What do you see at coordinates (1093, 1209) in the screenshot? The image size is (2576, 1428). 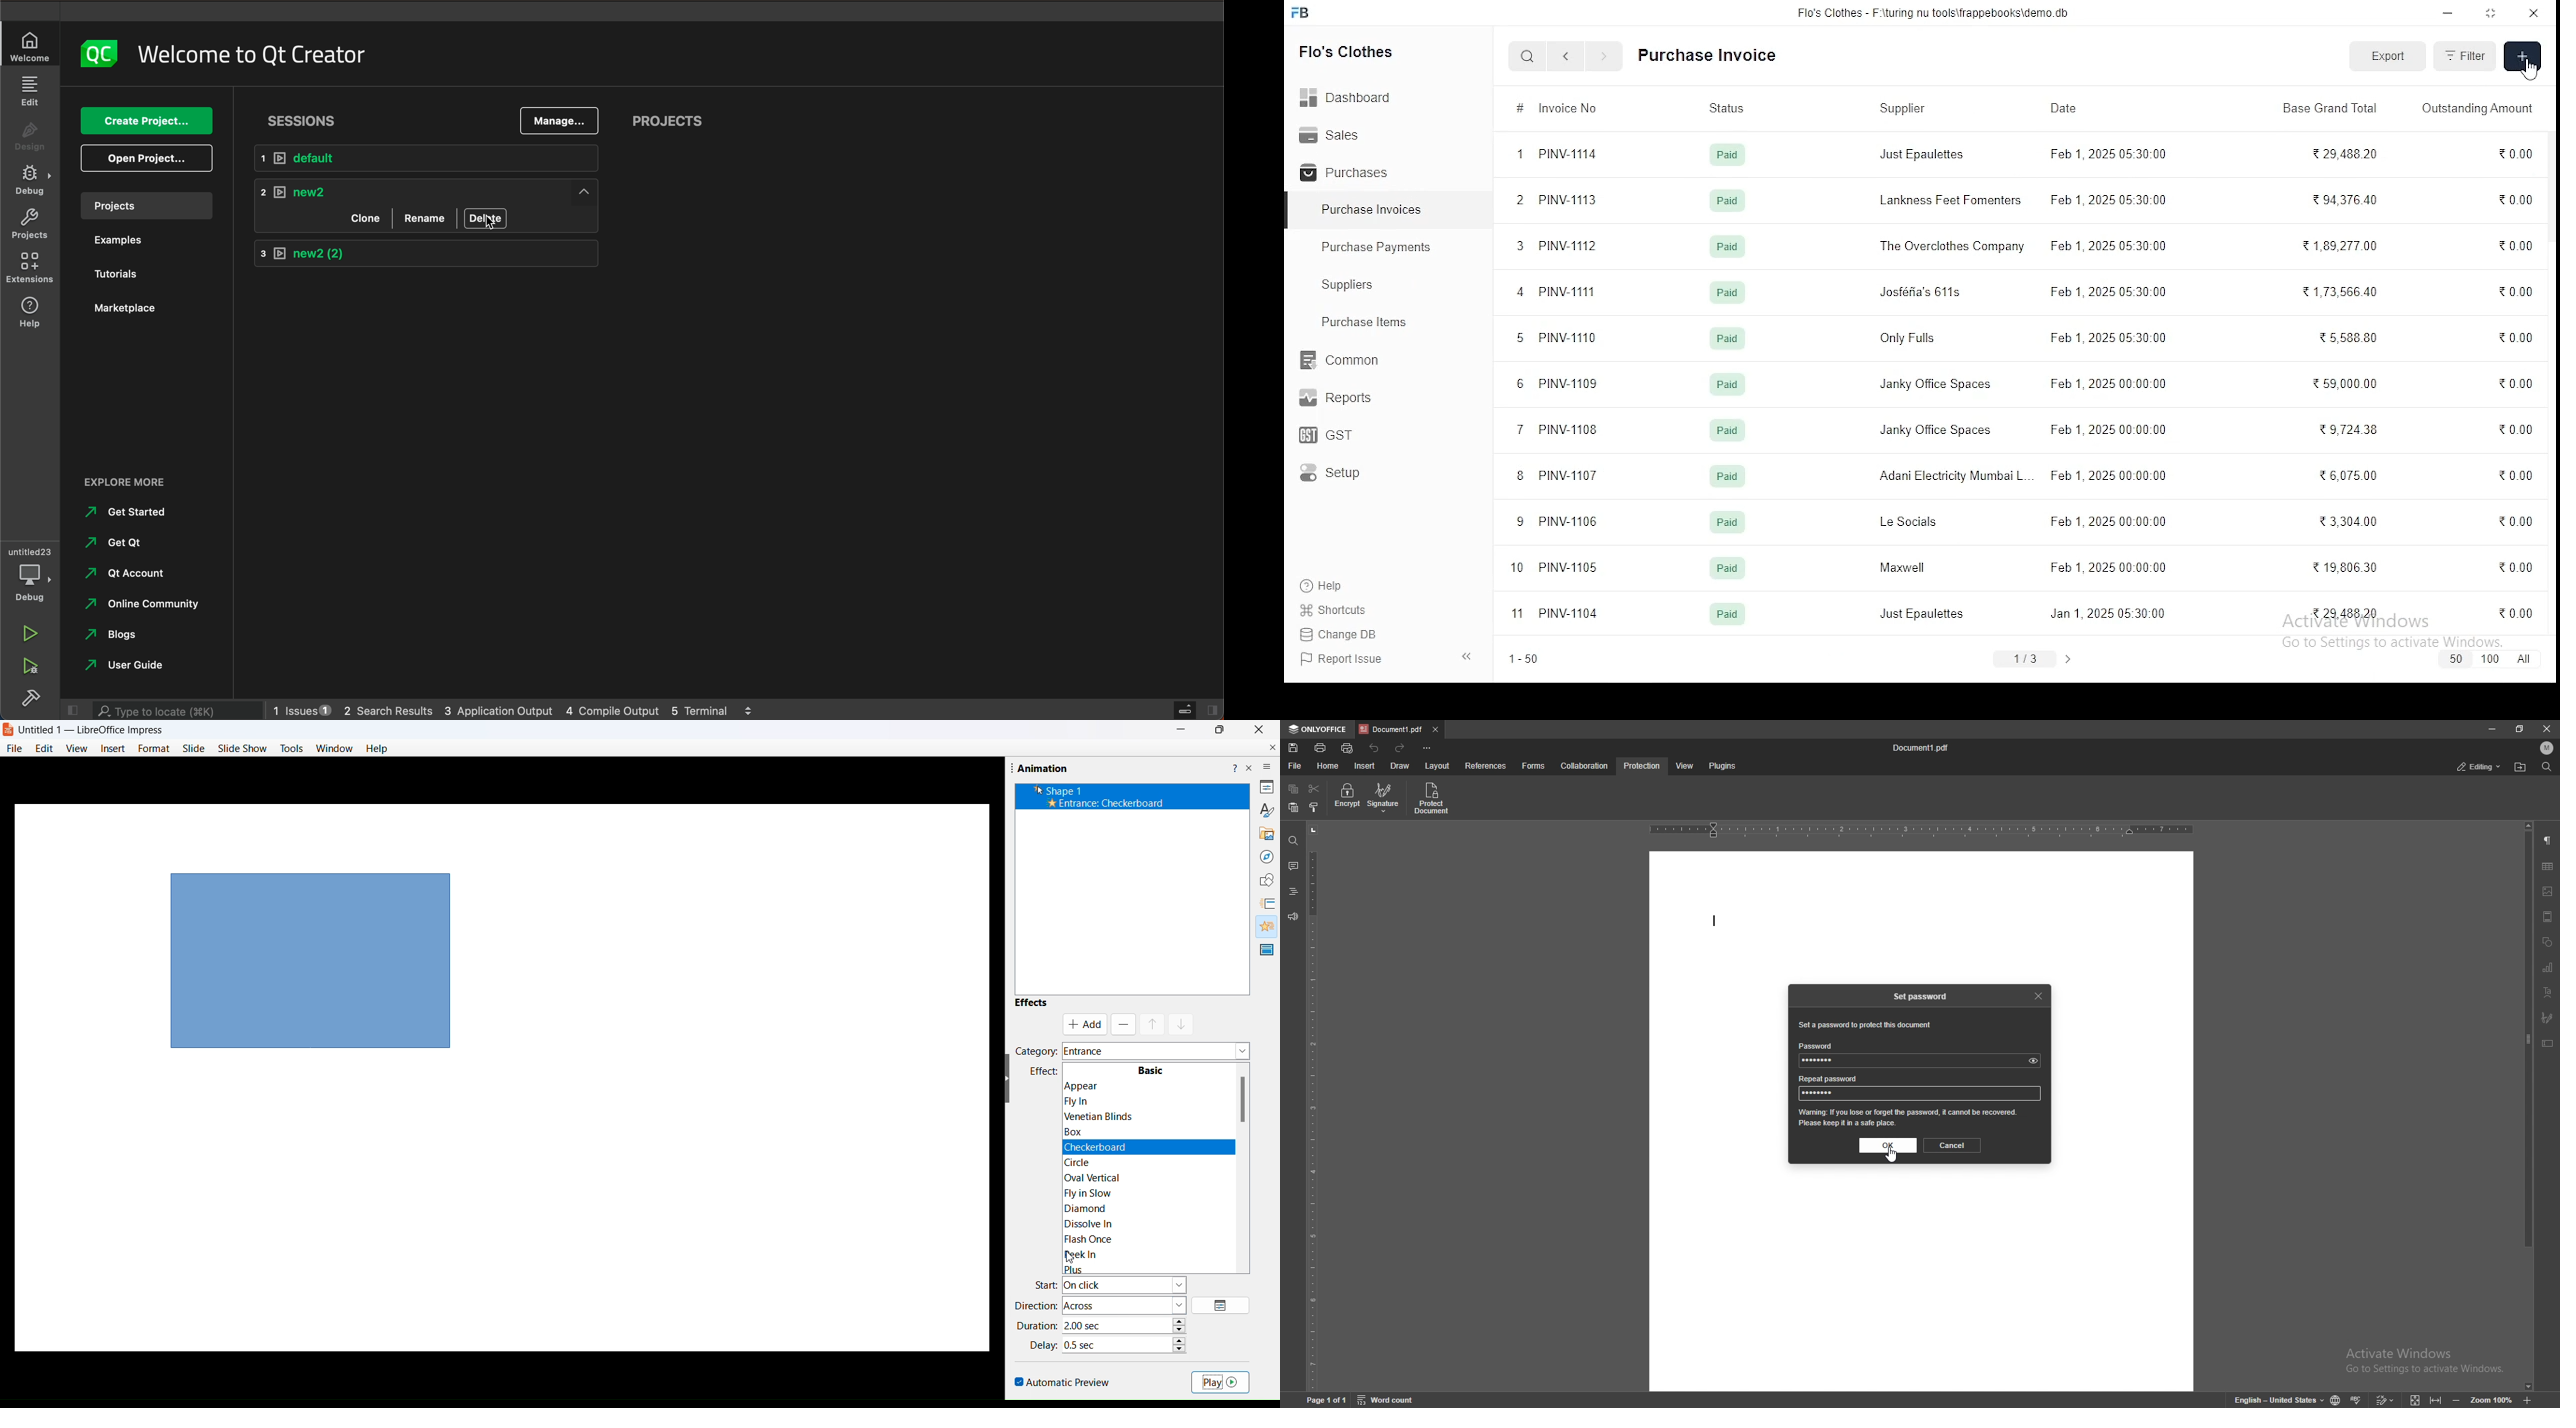 I see `diamond` at bounding box center [1093, 1209].